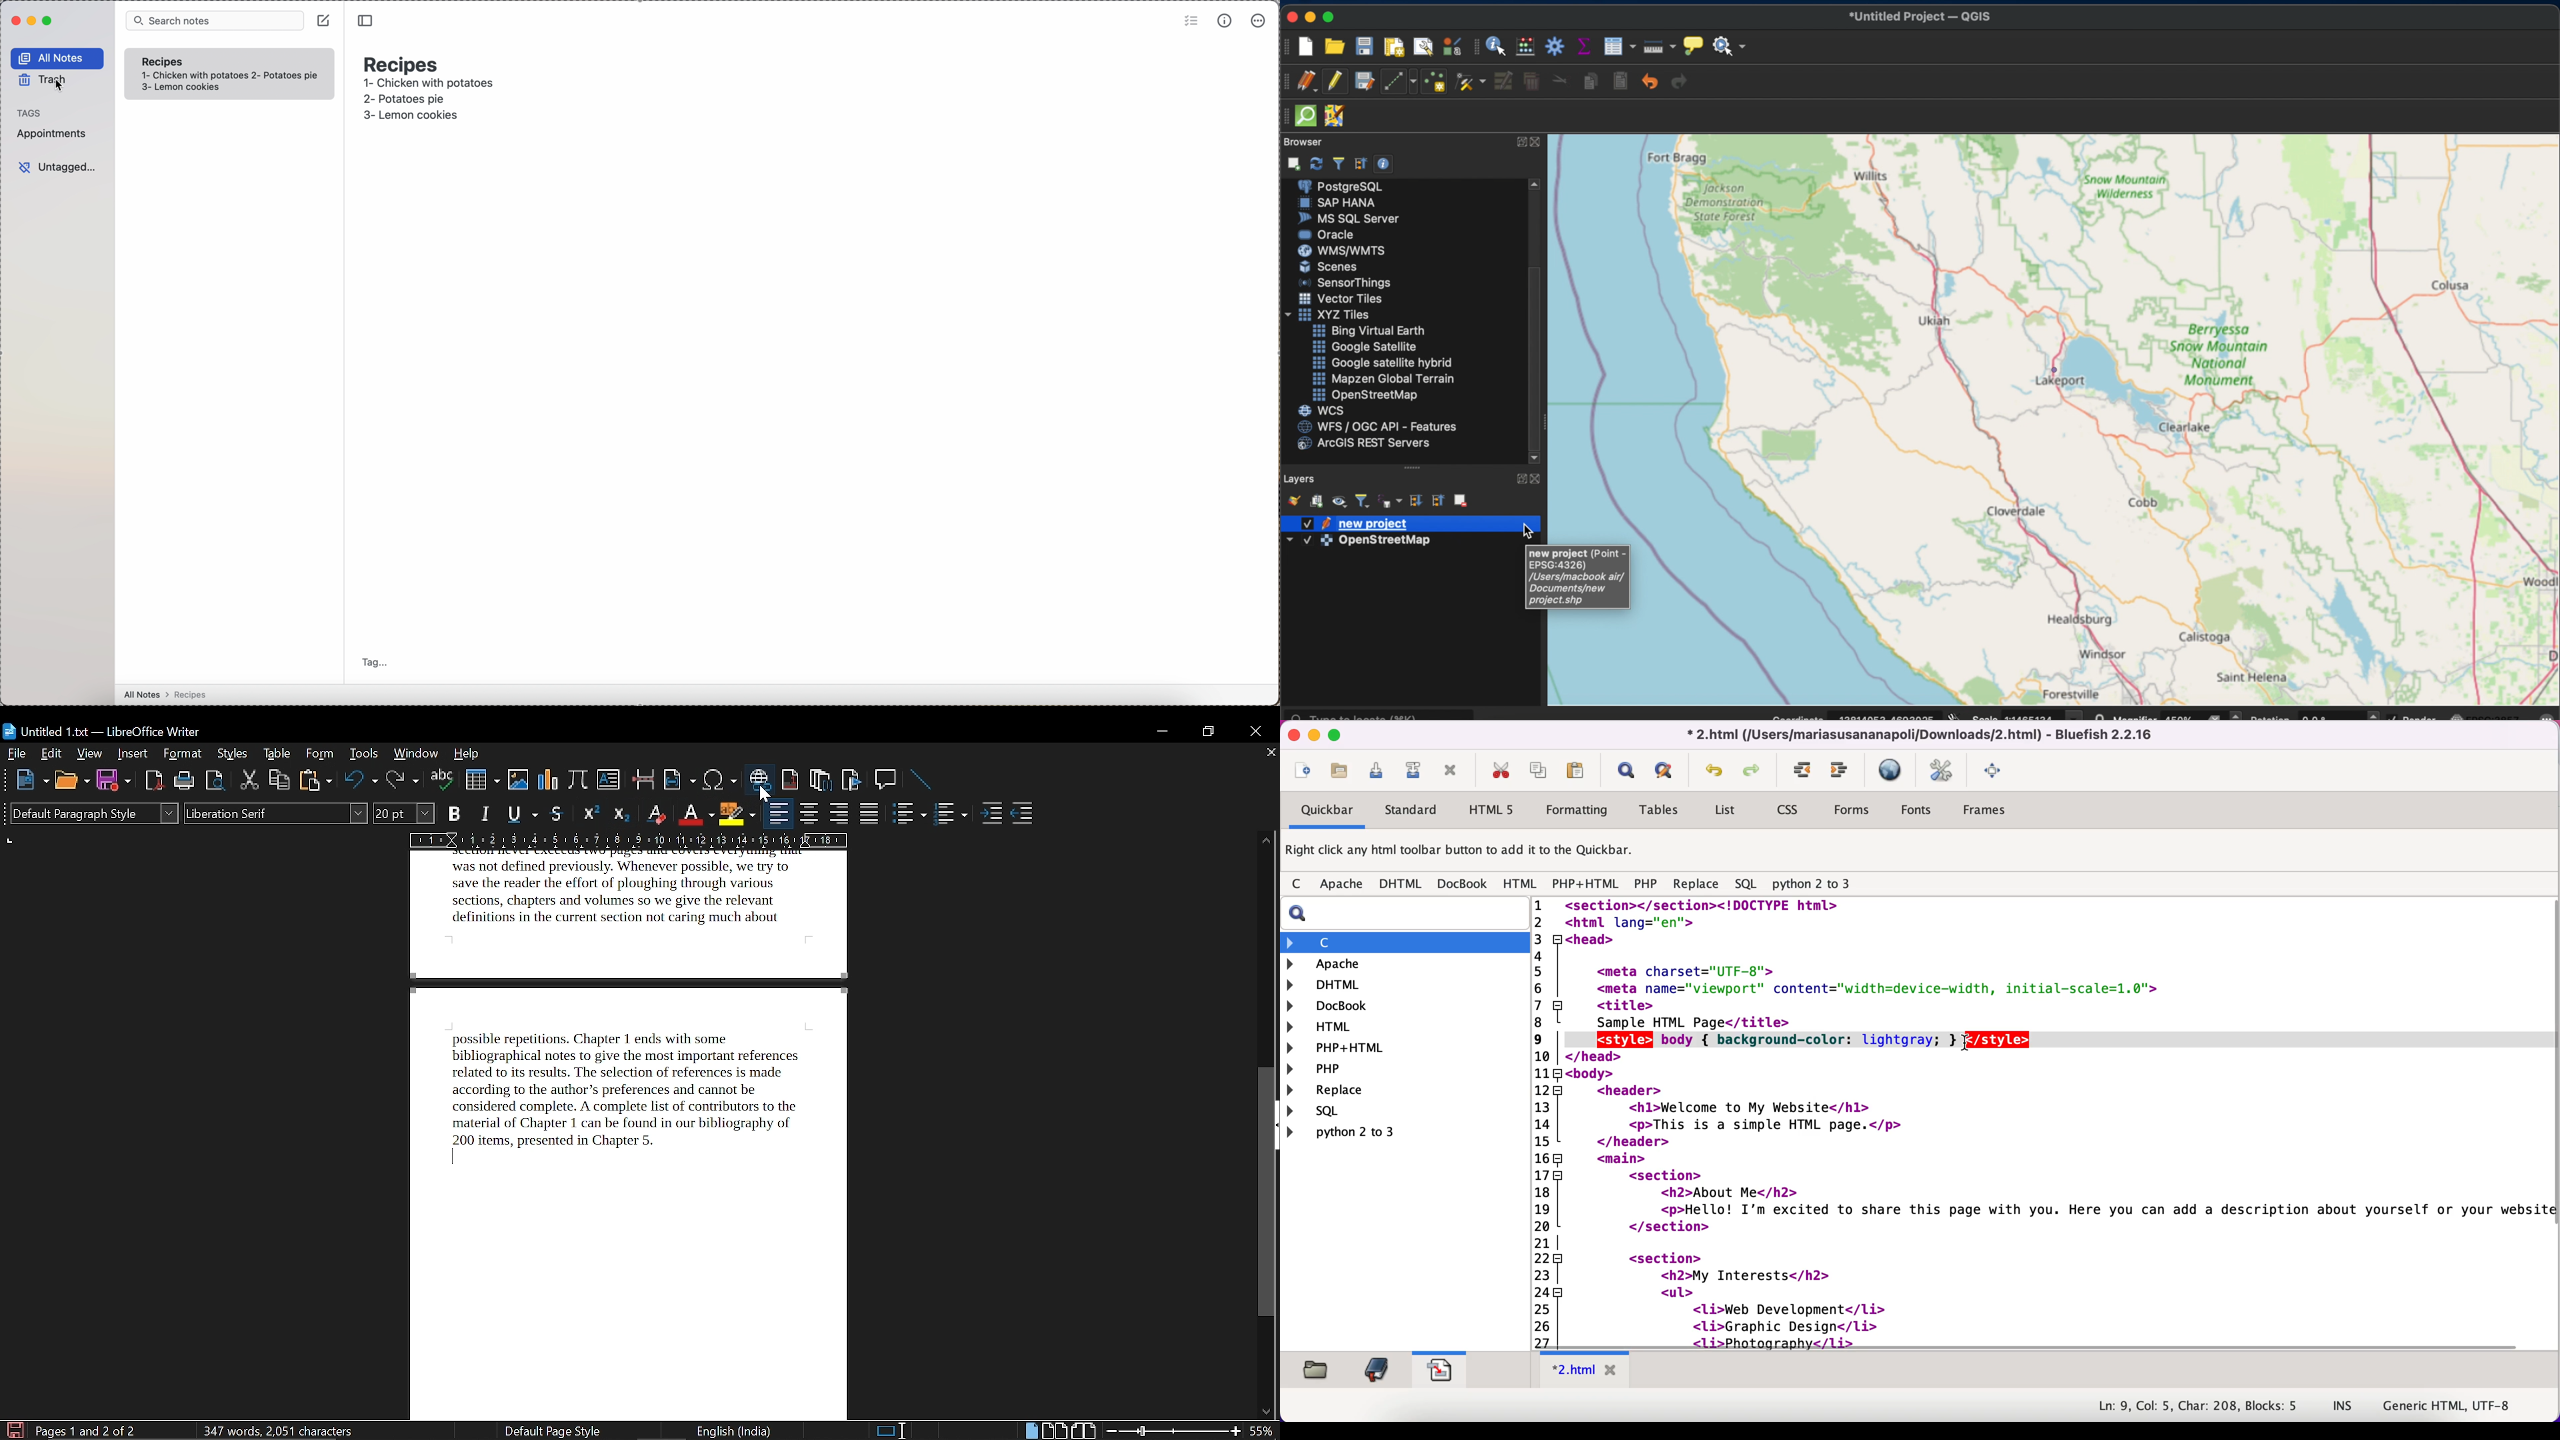 The width and height of the screenshot is (2576, 1456). What do you see at coordinates (719, 781) in the screenshot?
I see `insert symbol` at bounding box center [719, 781].